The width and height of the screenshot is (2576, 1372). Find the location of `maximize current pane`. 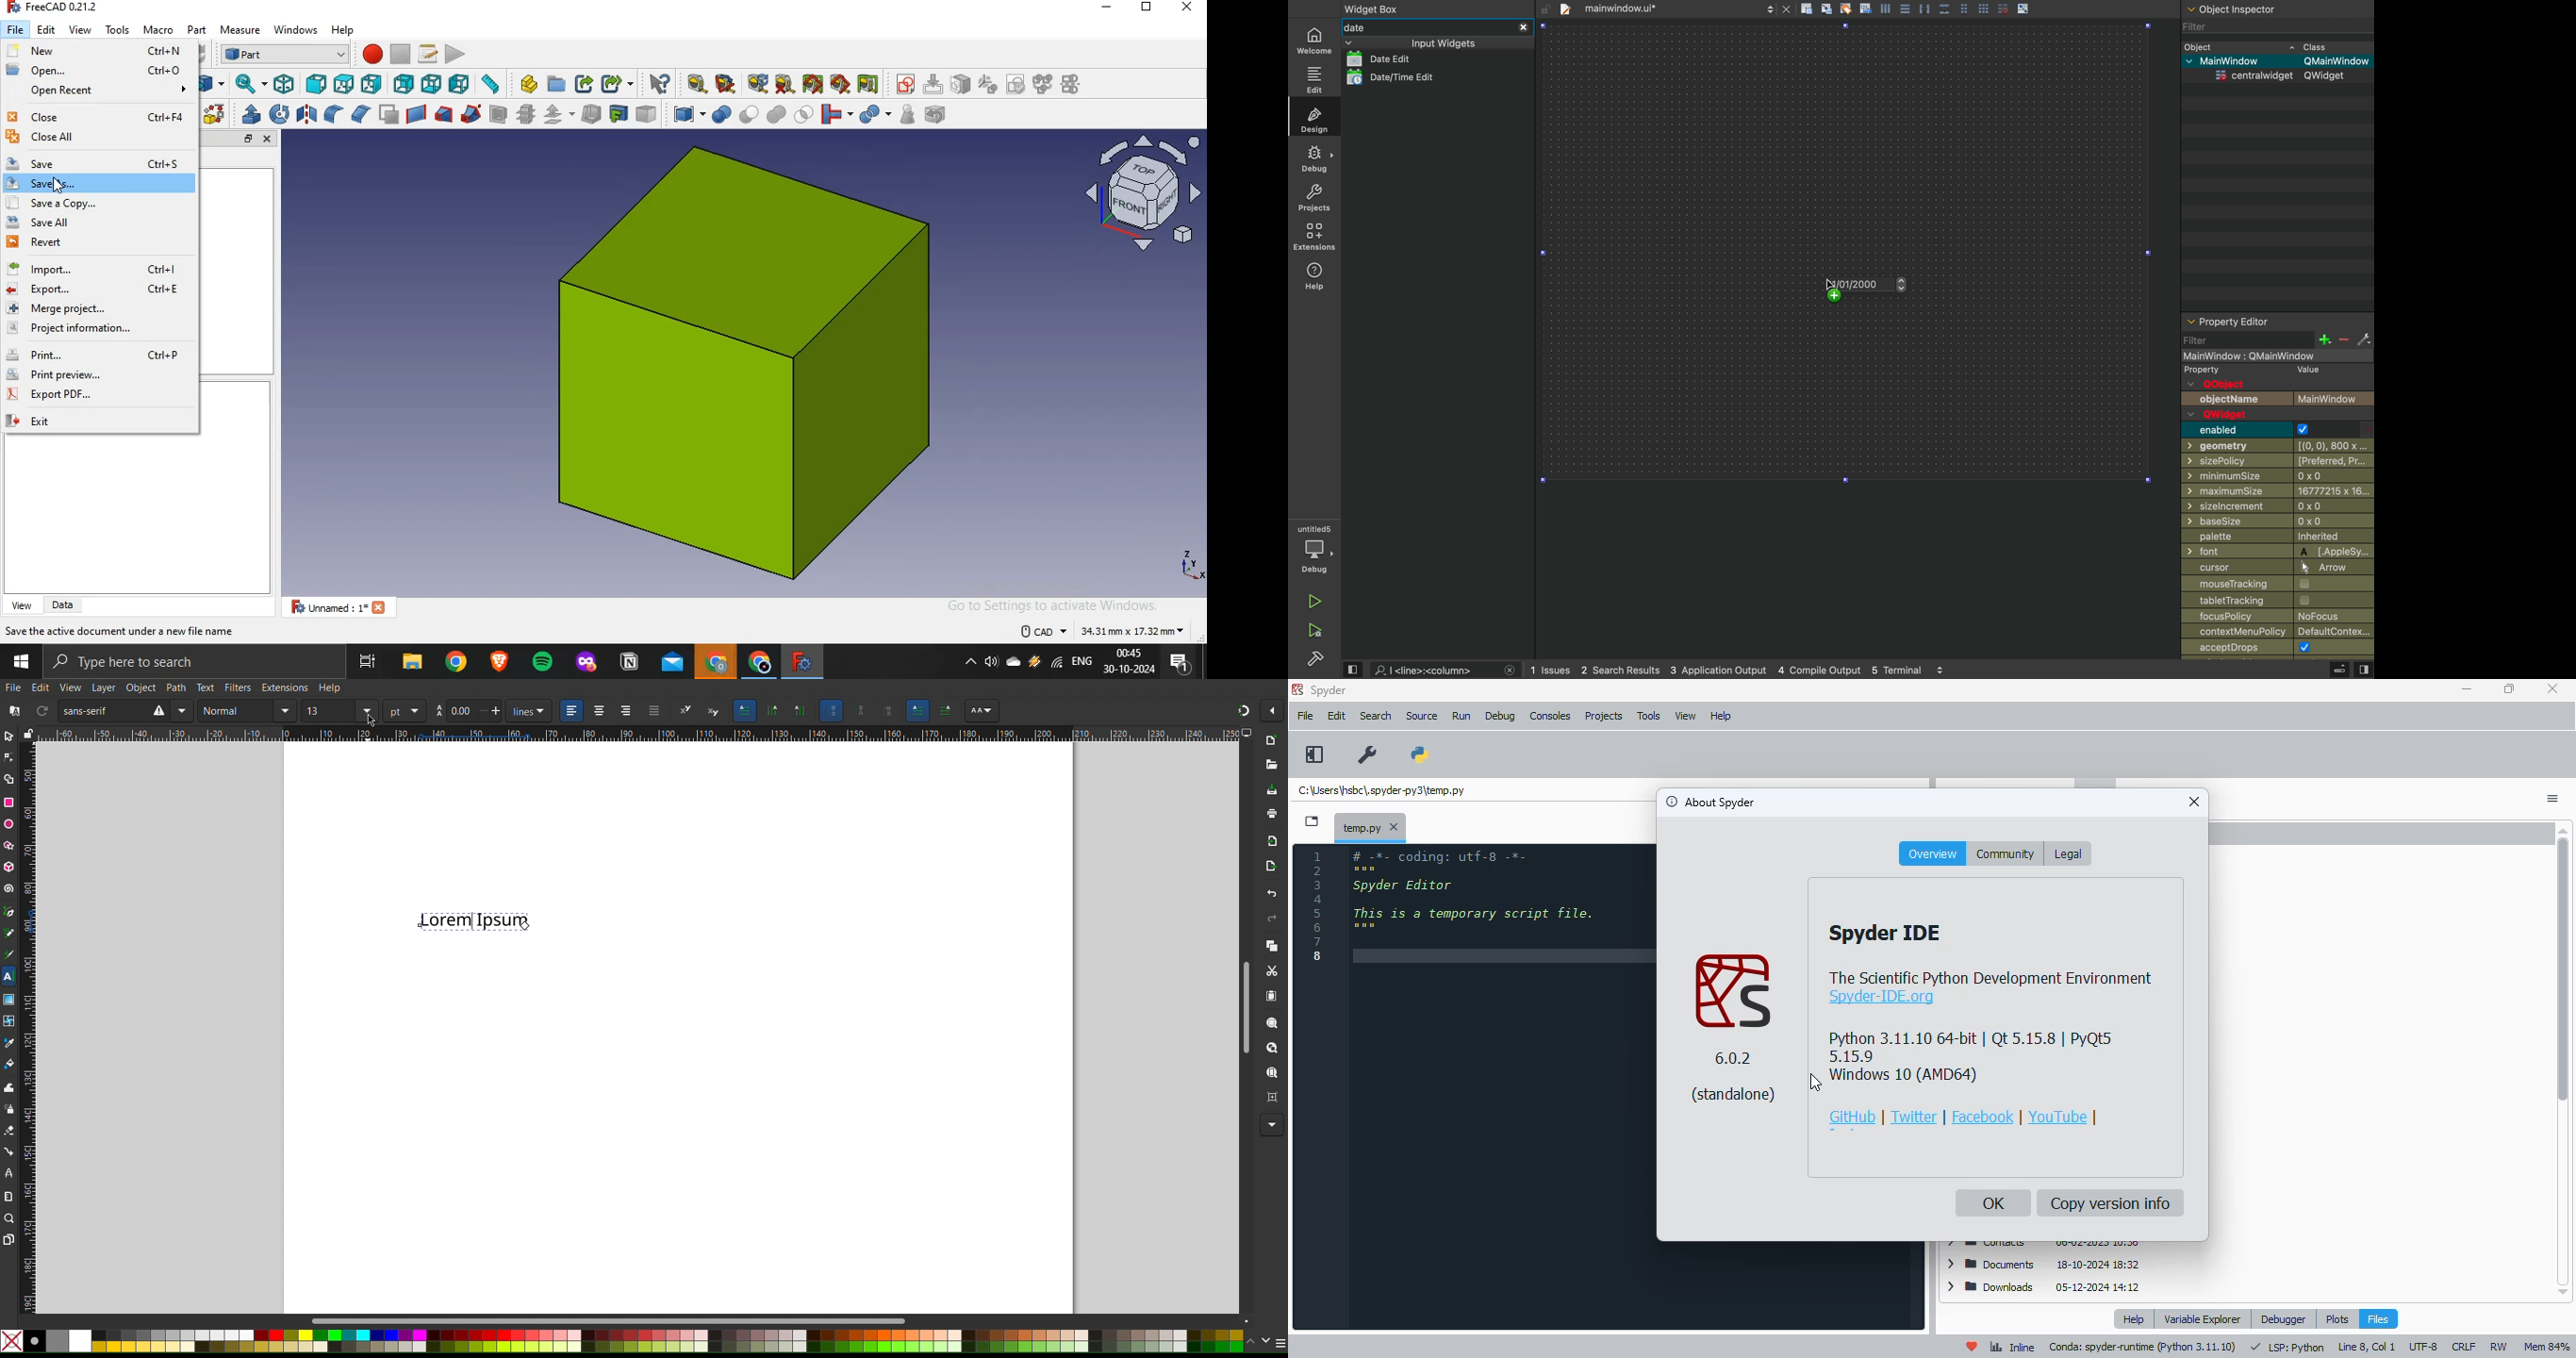

maximize current pane is located at coordinates (1313, 754).